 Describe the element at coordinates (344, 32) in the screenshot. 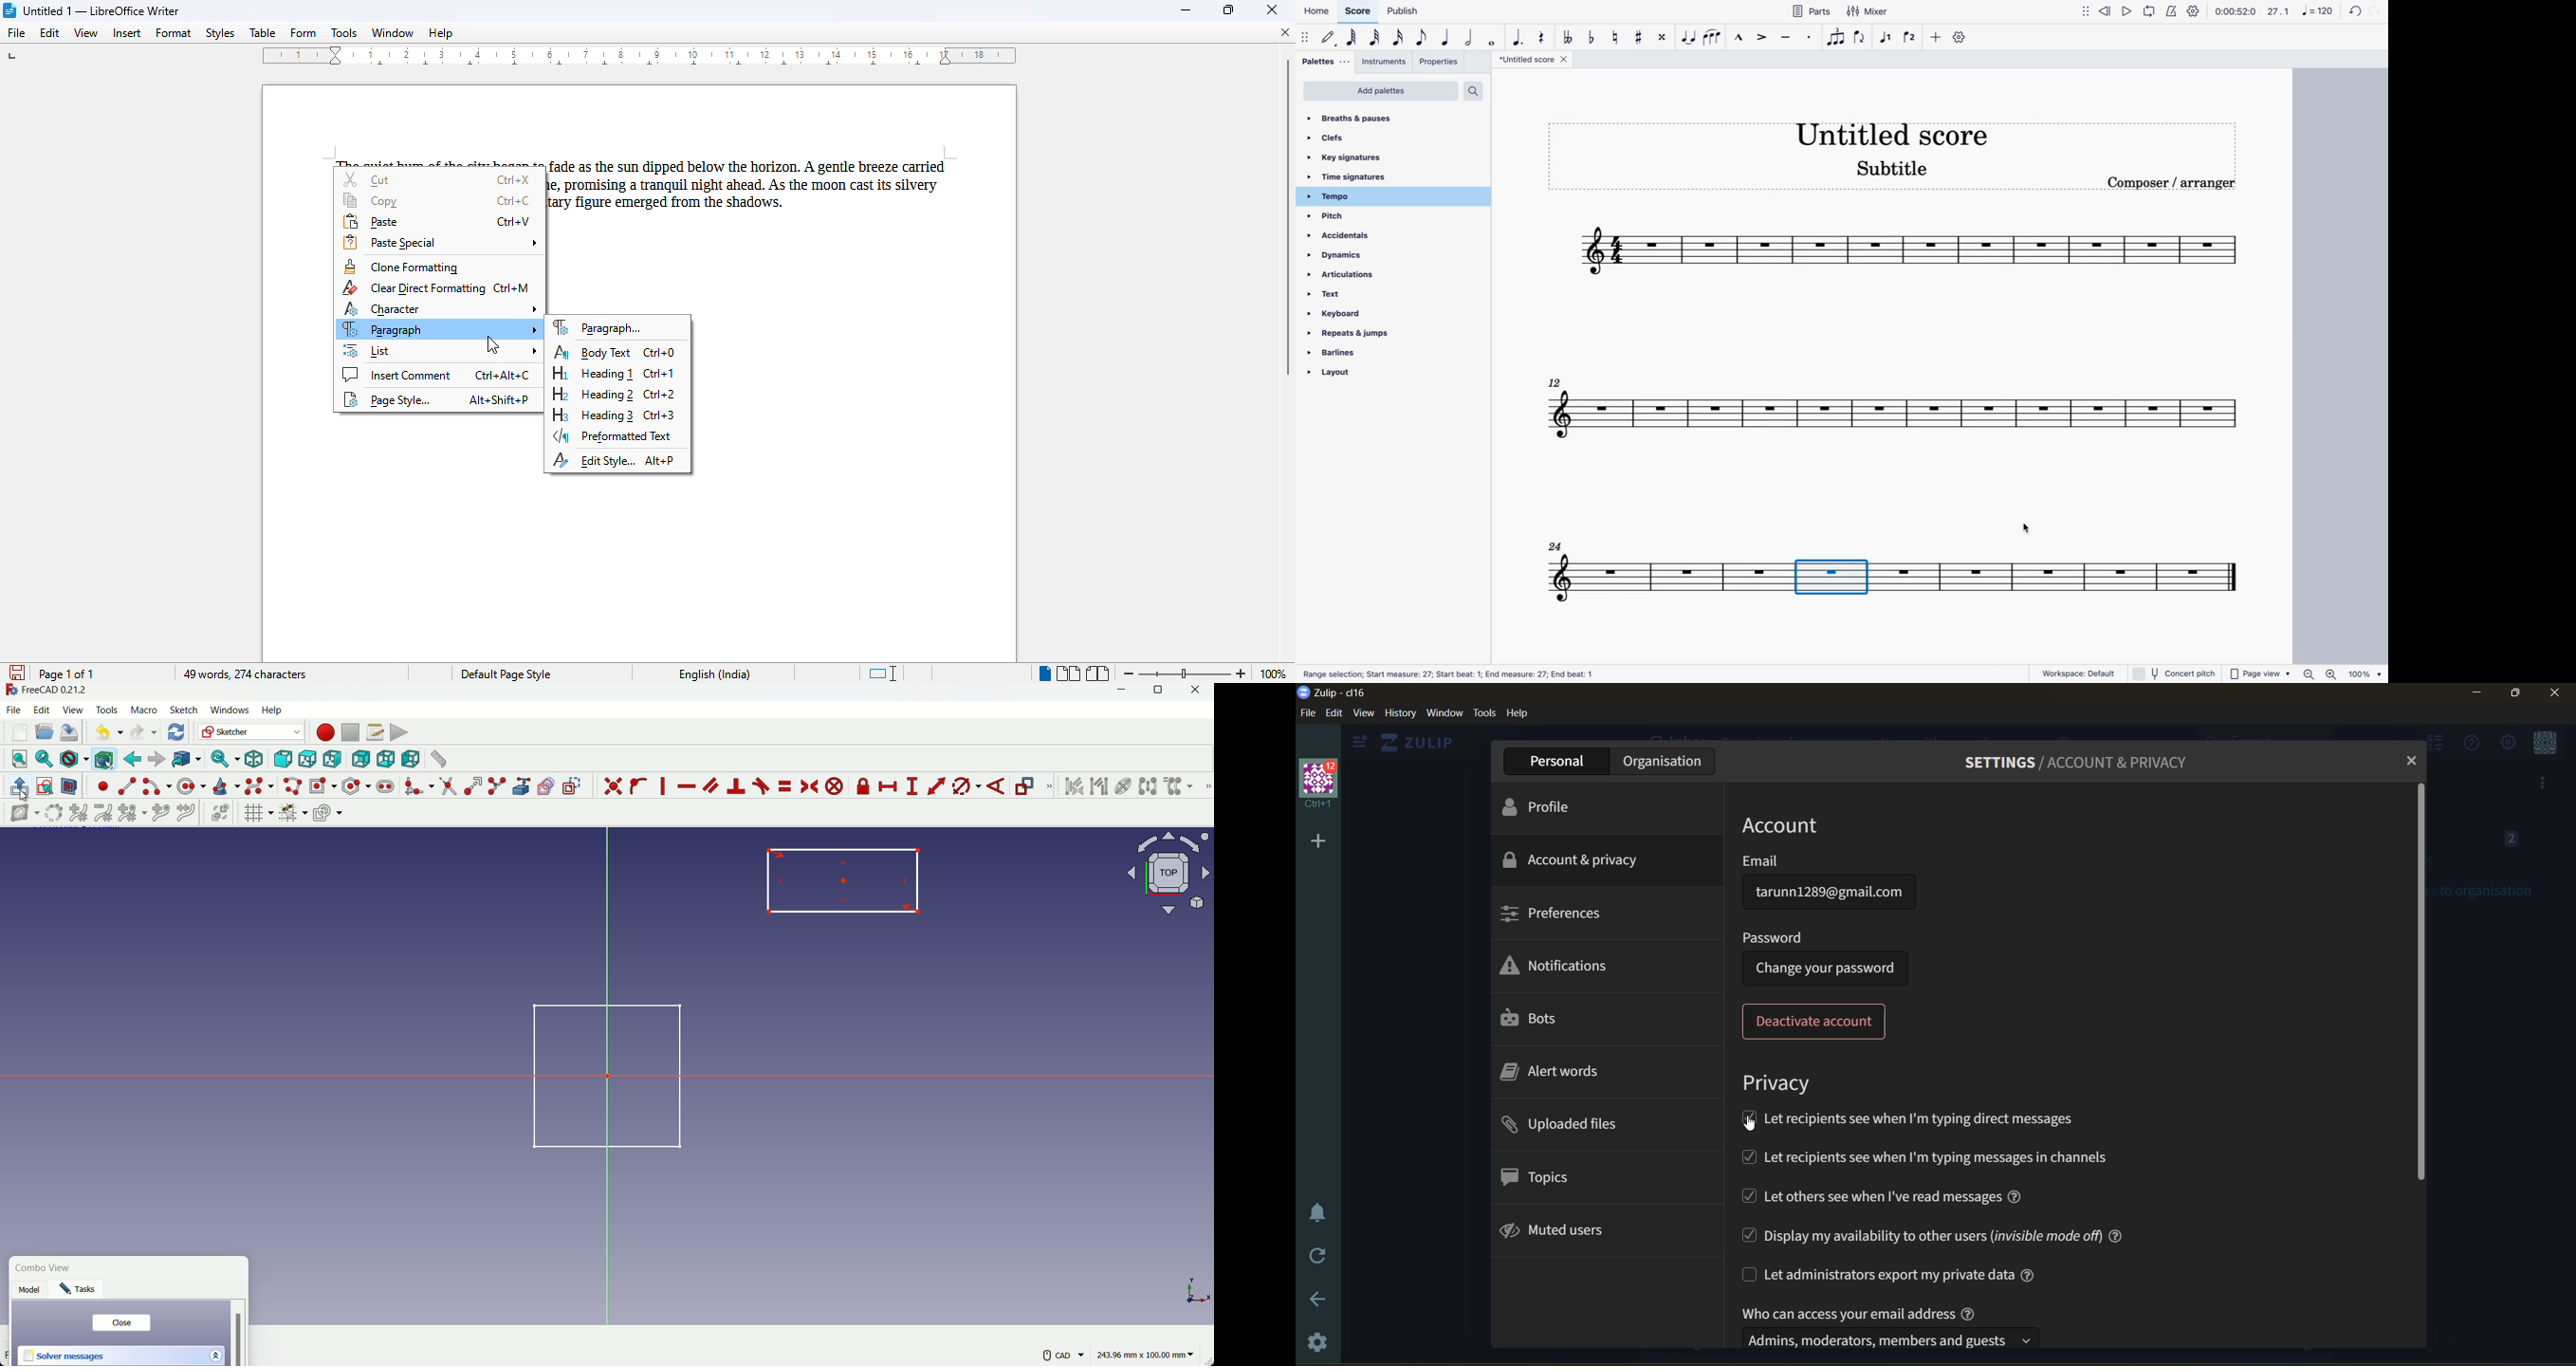

I see `tools` at that location.